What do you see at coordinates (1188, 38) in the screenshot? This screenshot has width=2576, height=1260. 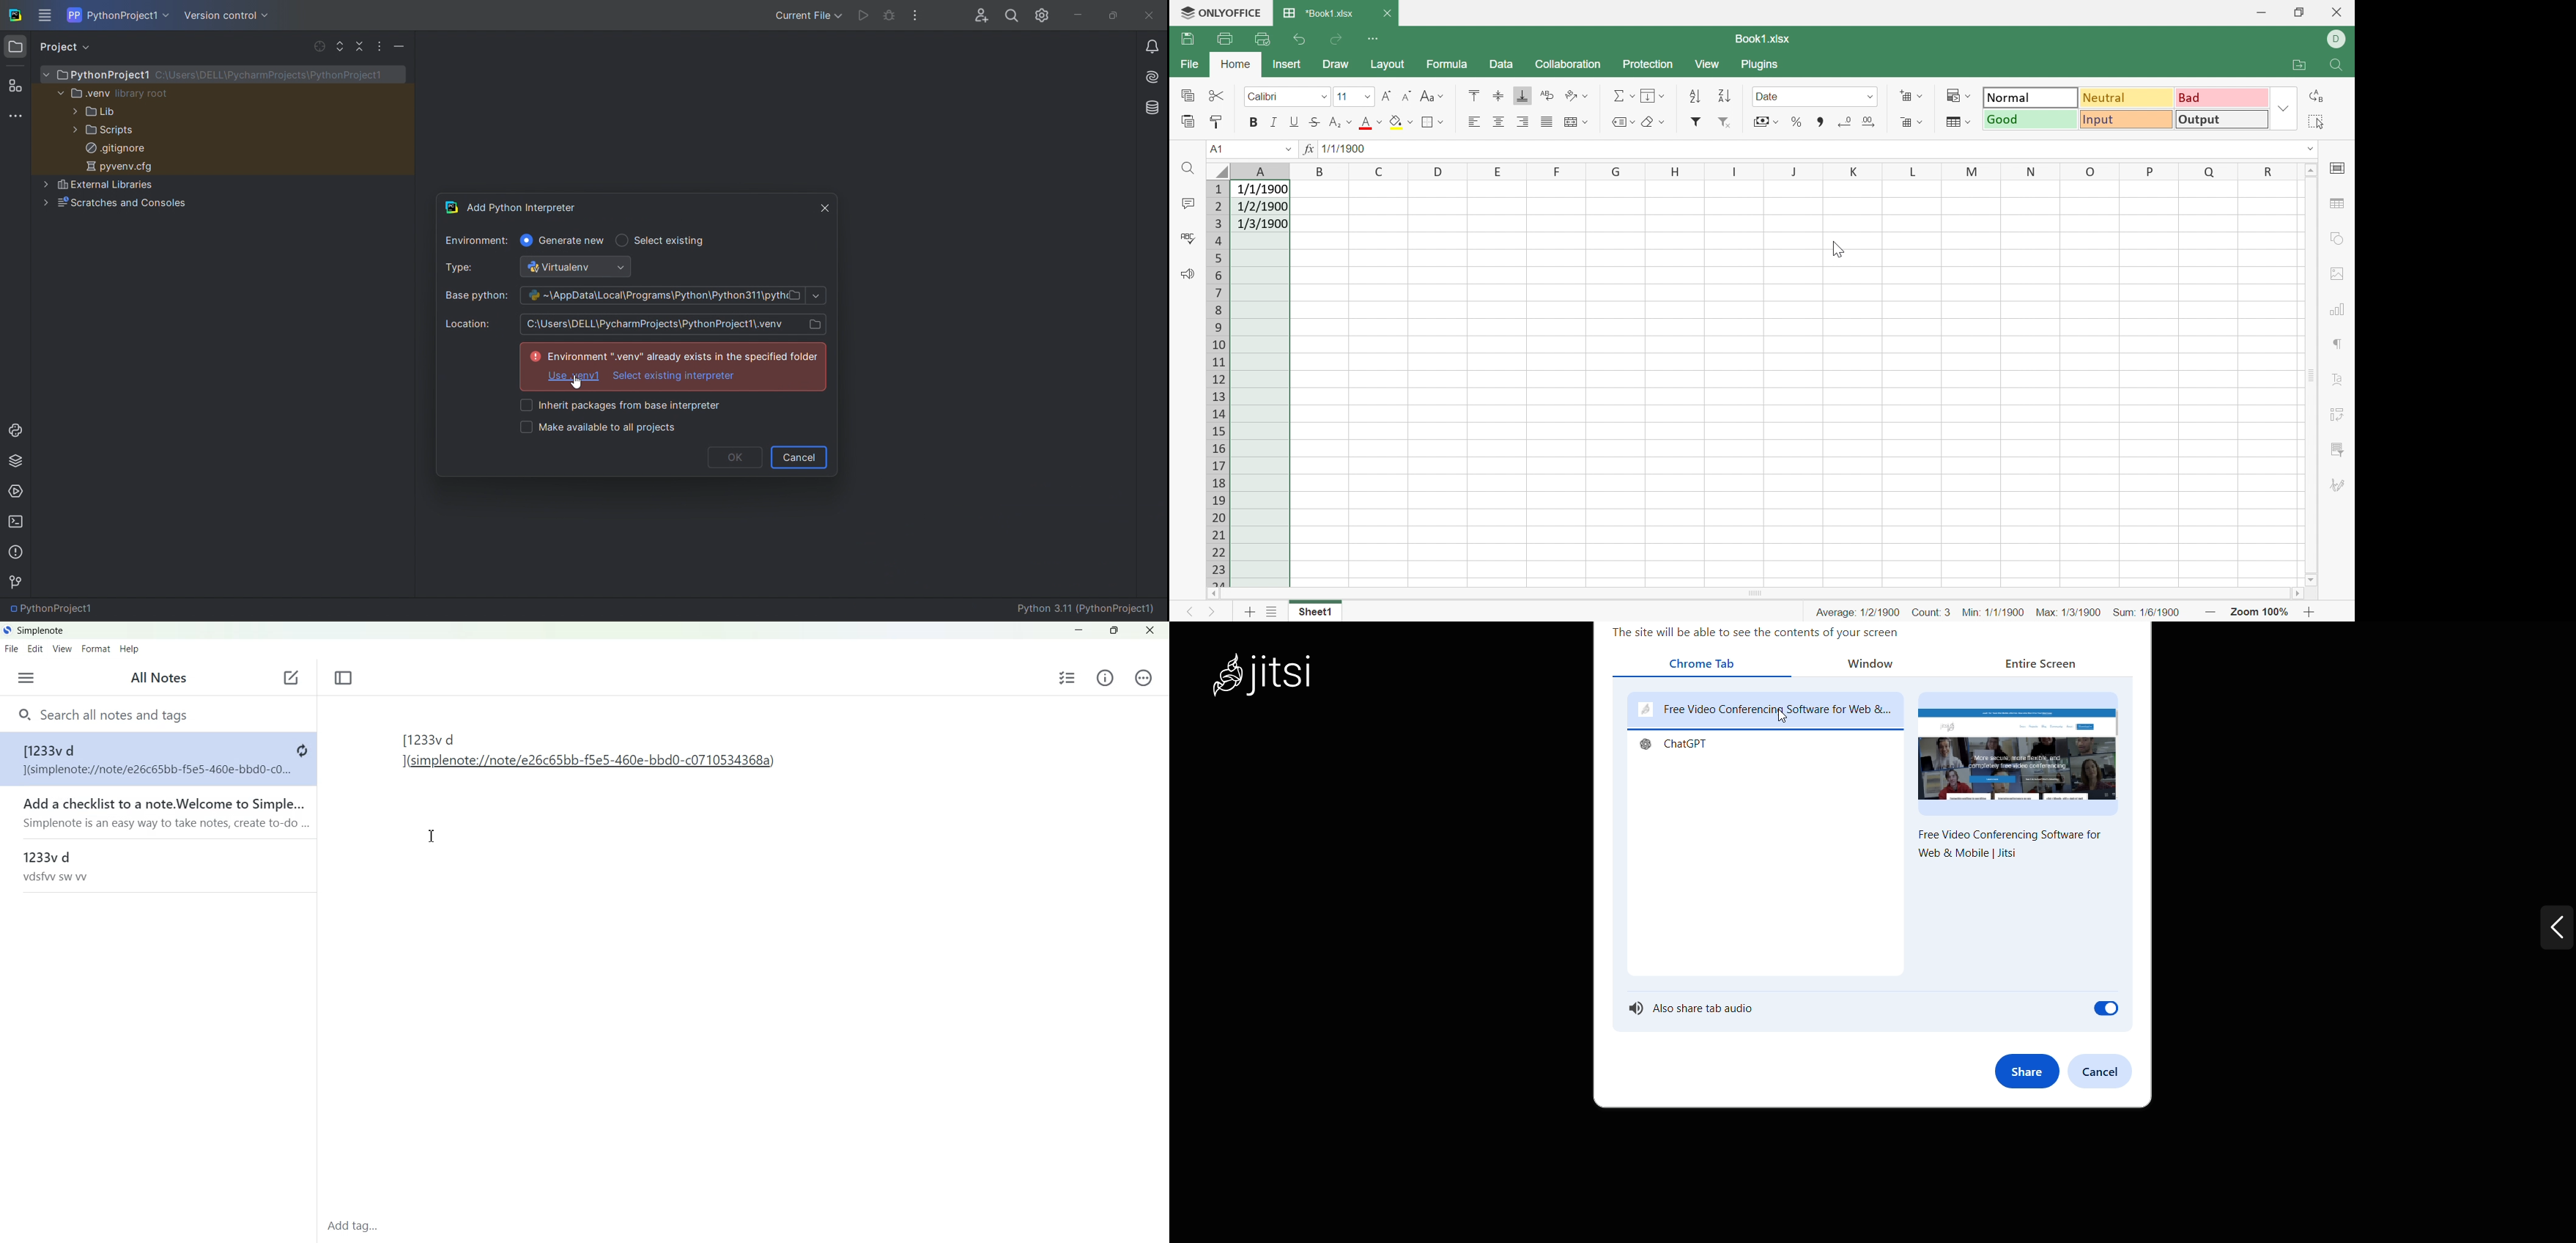 I see `Save` at bounding box center [1188, 38].